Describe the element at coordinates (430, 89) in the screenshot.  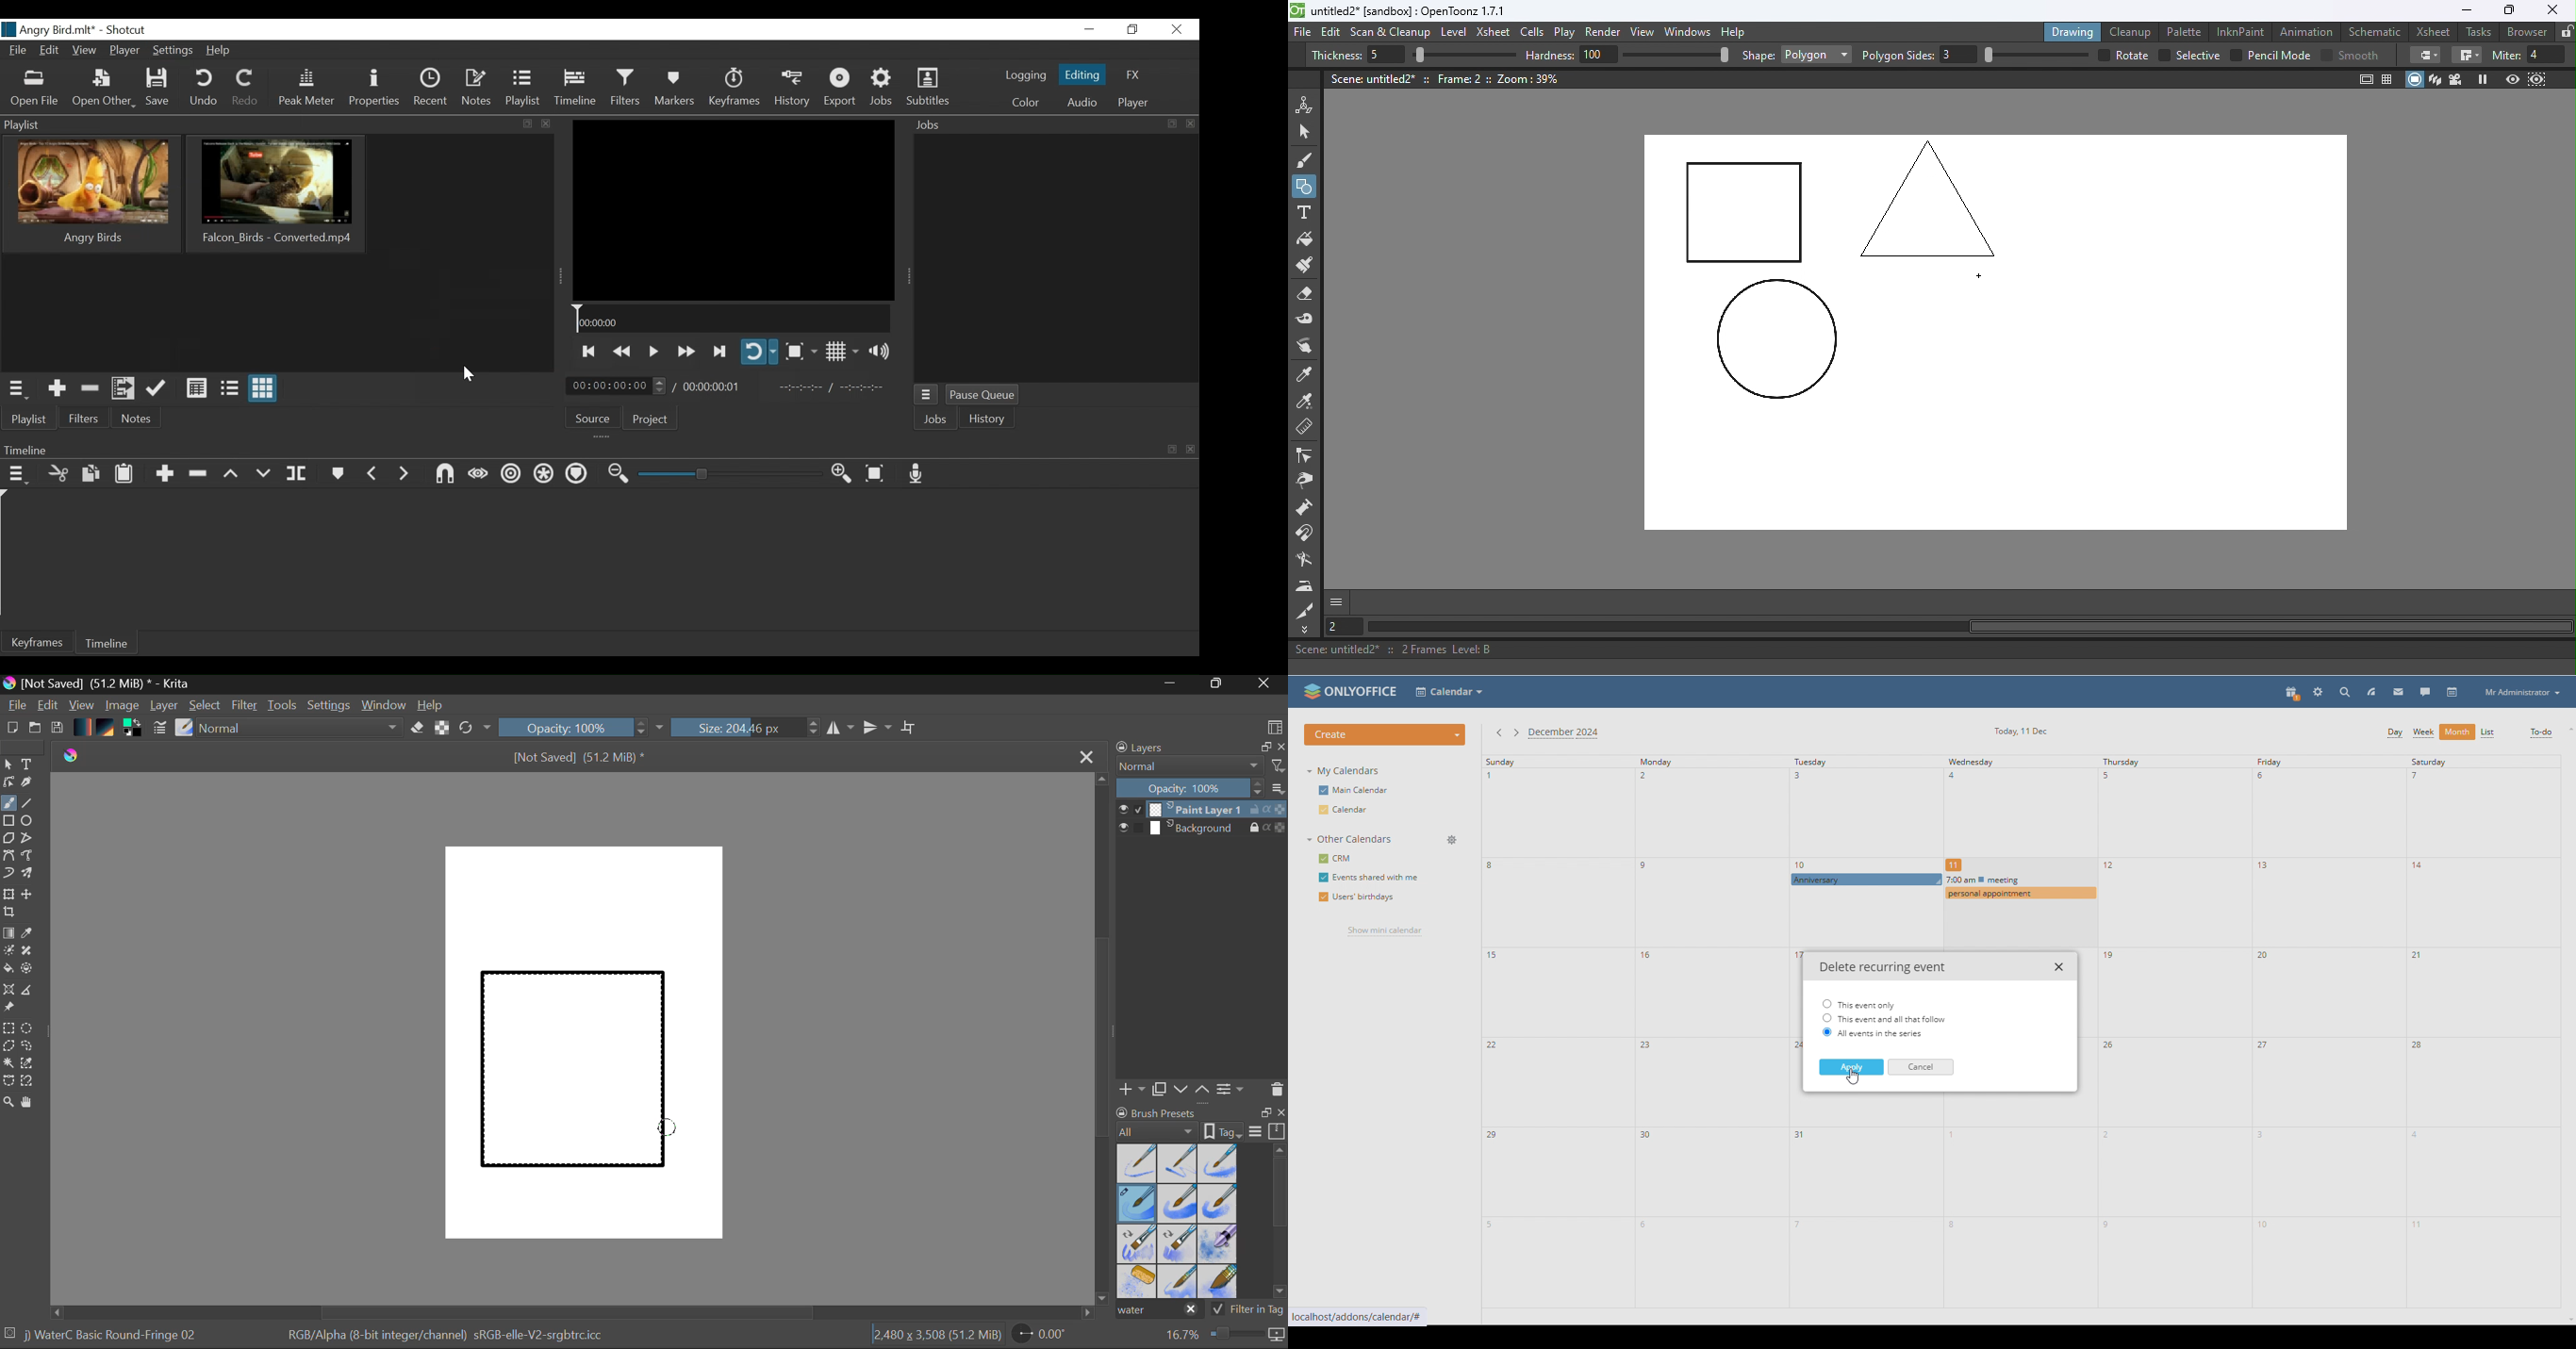
I see `Recent` at that location.